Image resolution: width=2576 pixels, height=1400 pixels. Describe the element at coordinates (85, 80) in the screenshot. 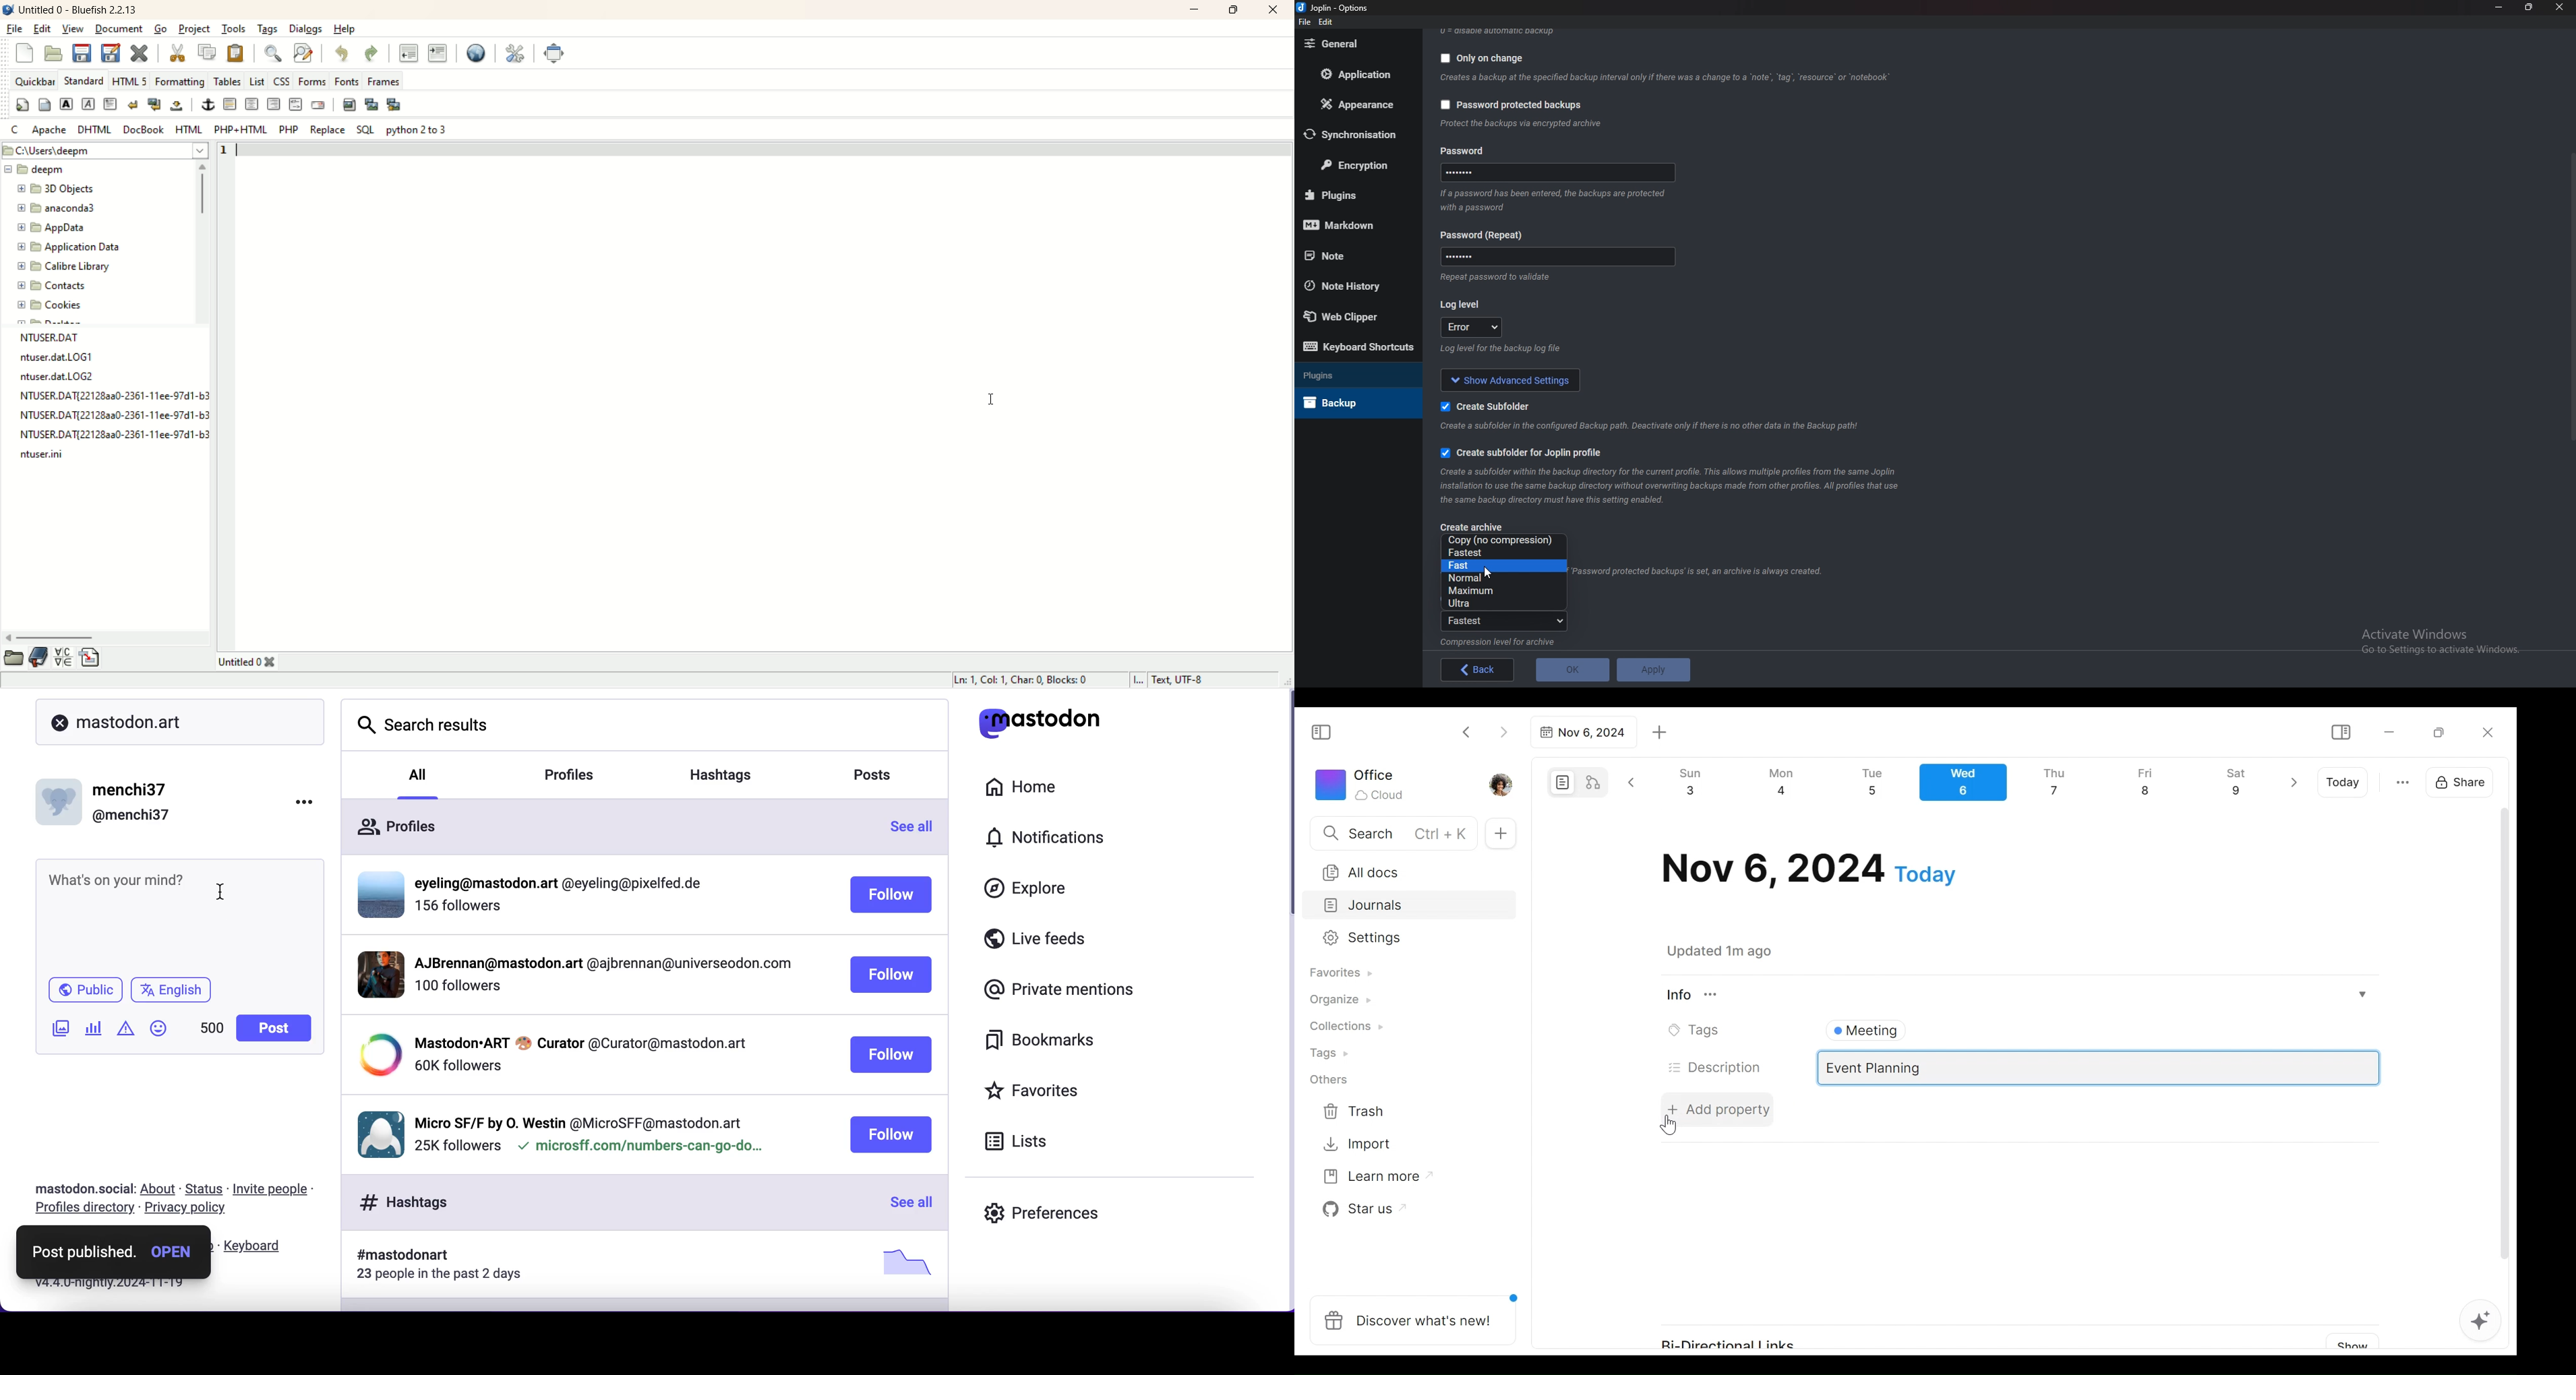

I see `Standard` at that location.